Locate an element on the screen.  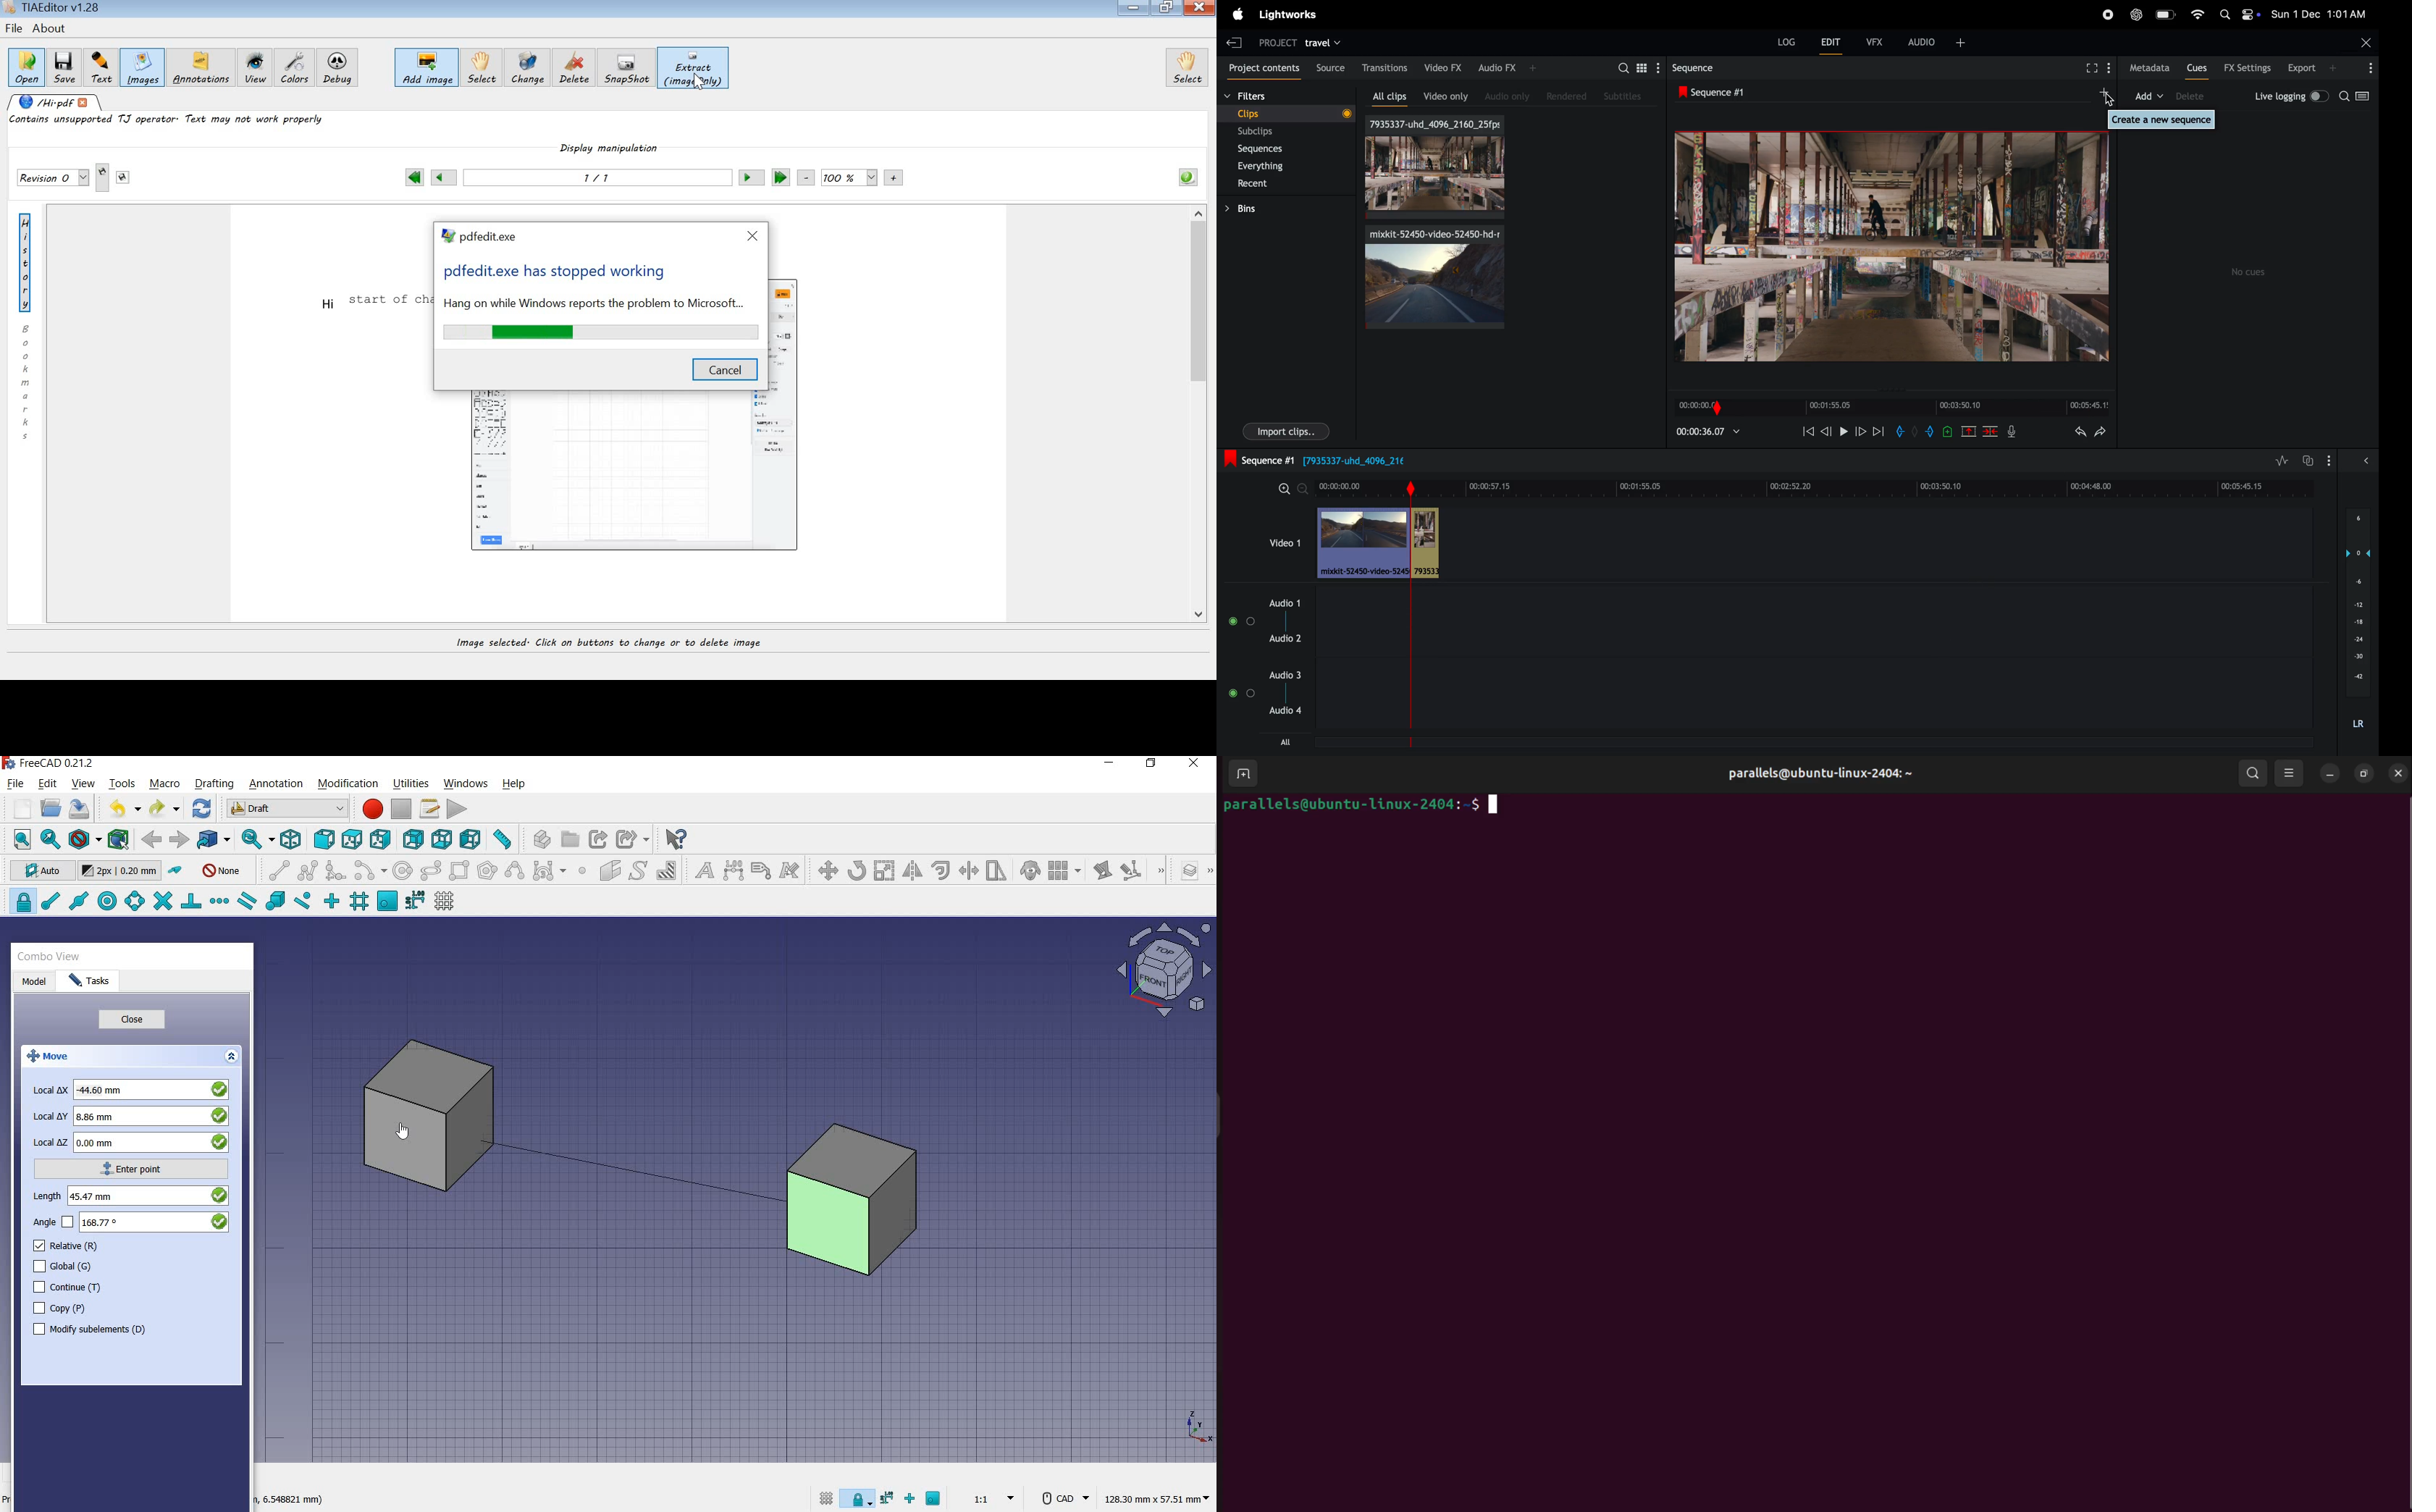
snap dimensions is located at coordinates (887, 1498).